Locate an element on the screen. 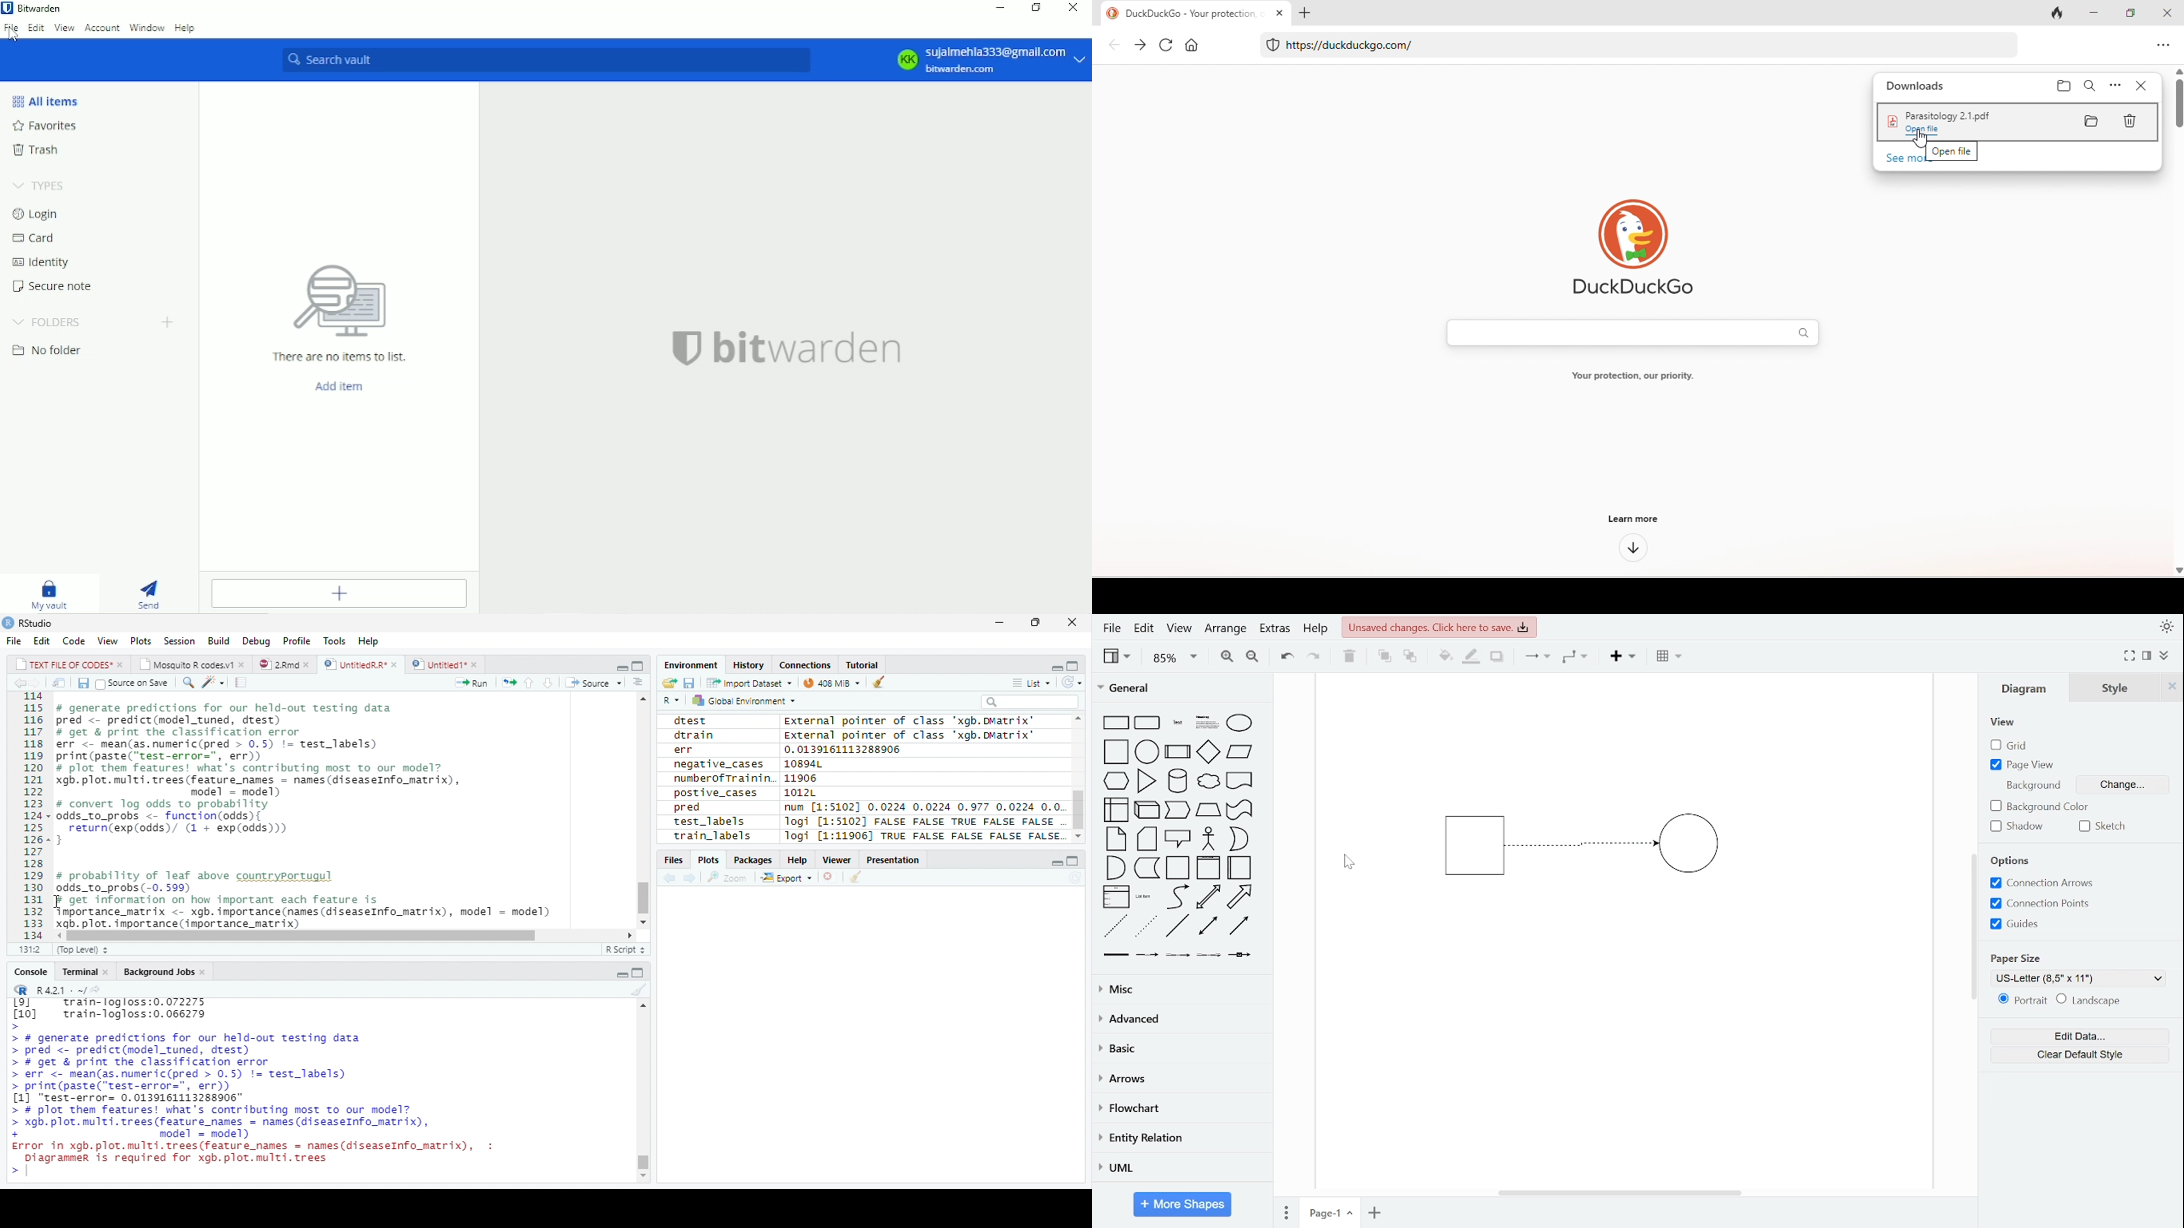  computer icon is located at coordinates (332, 302).